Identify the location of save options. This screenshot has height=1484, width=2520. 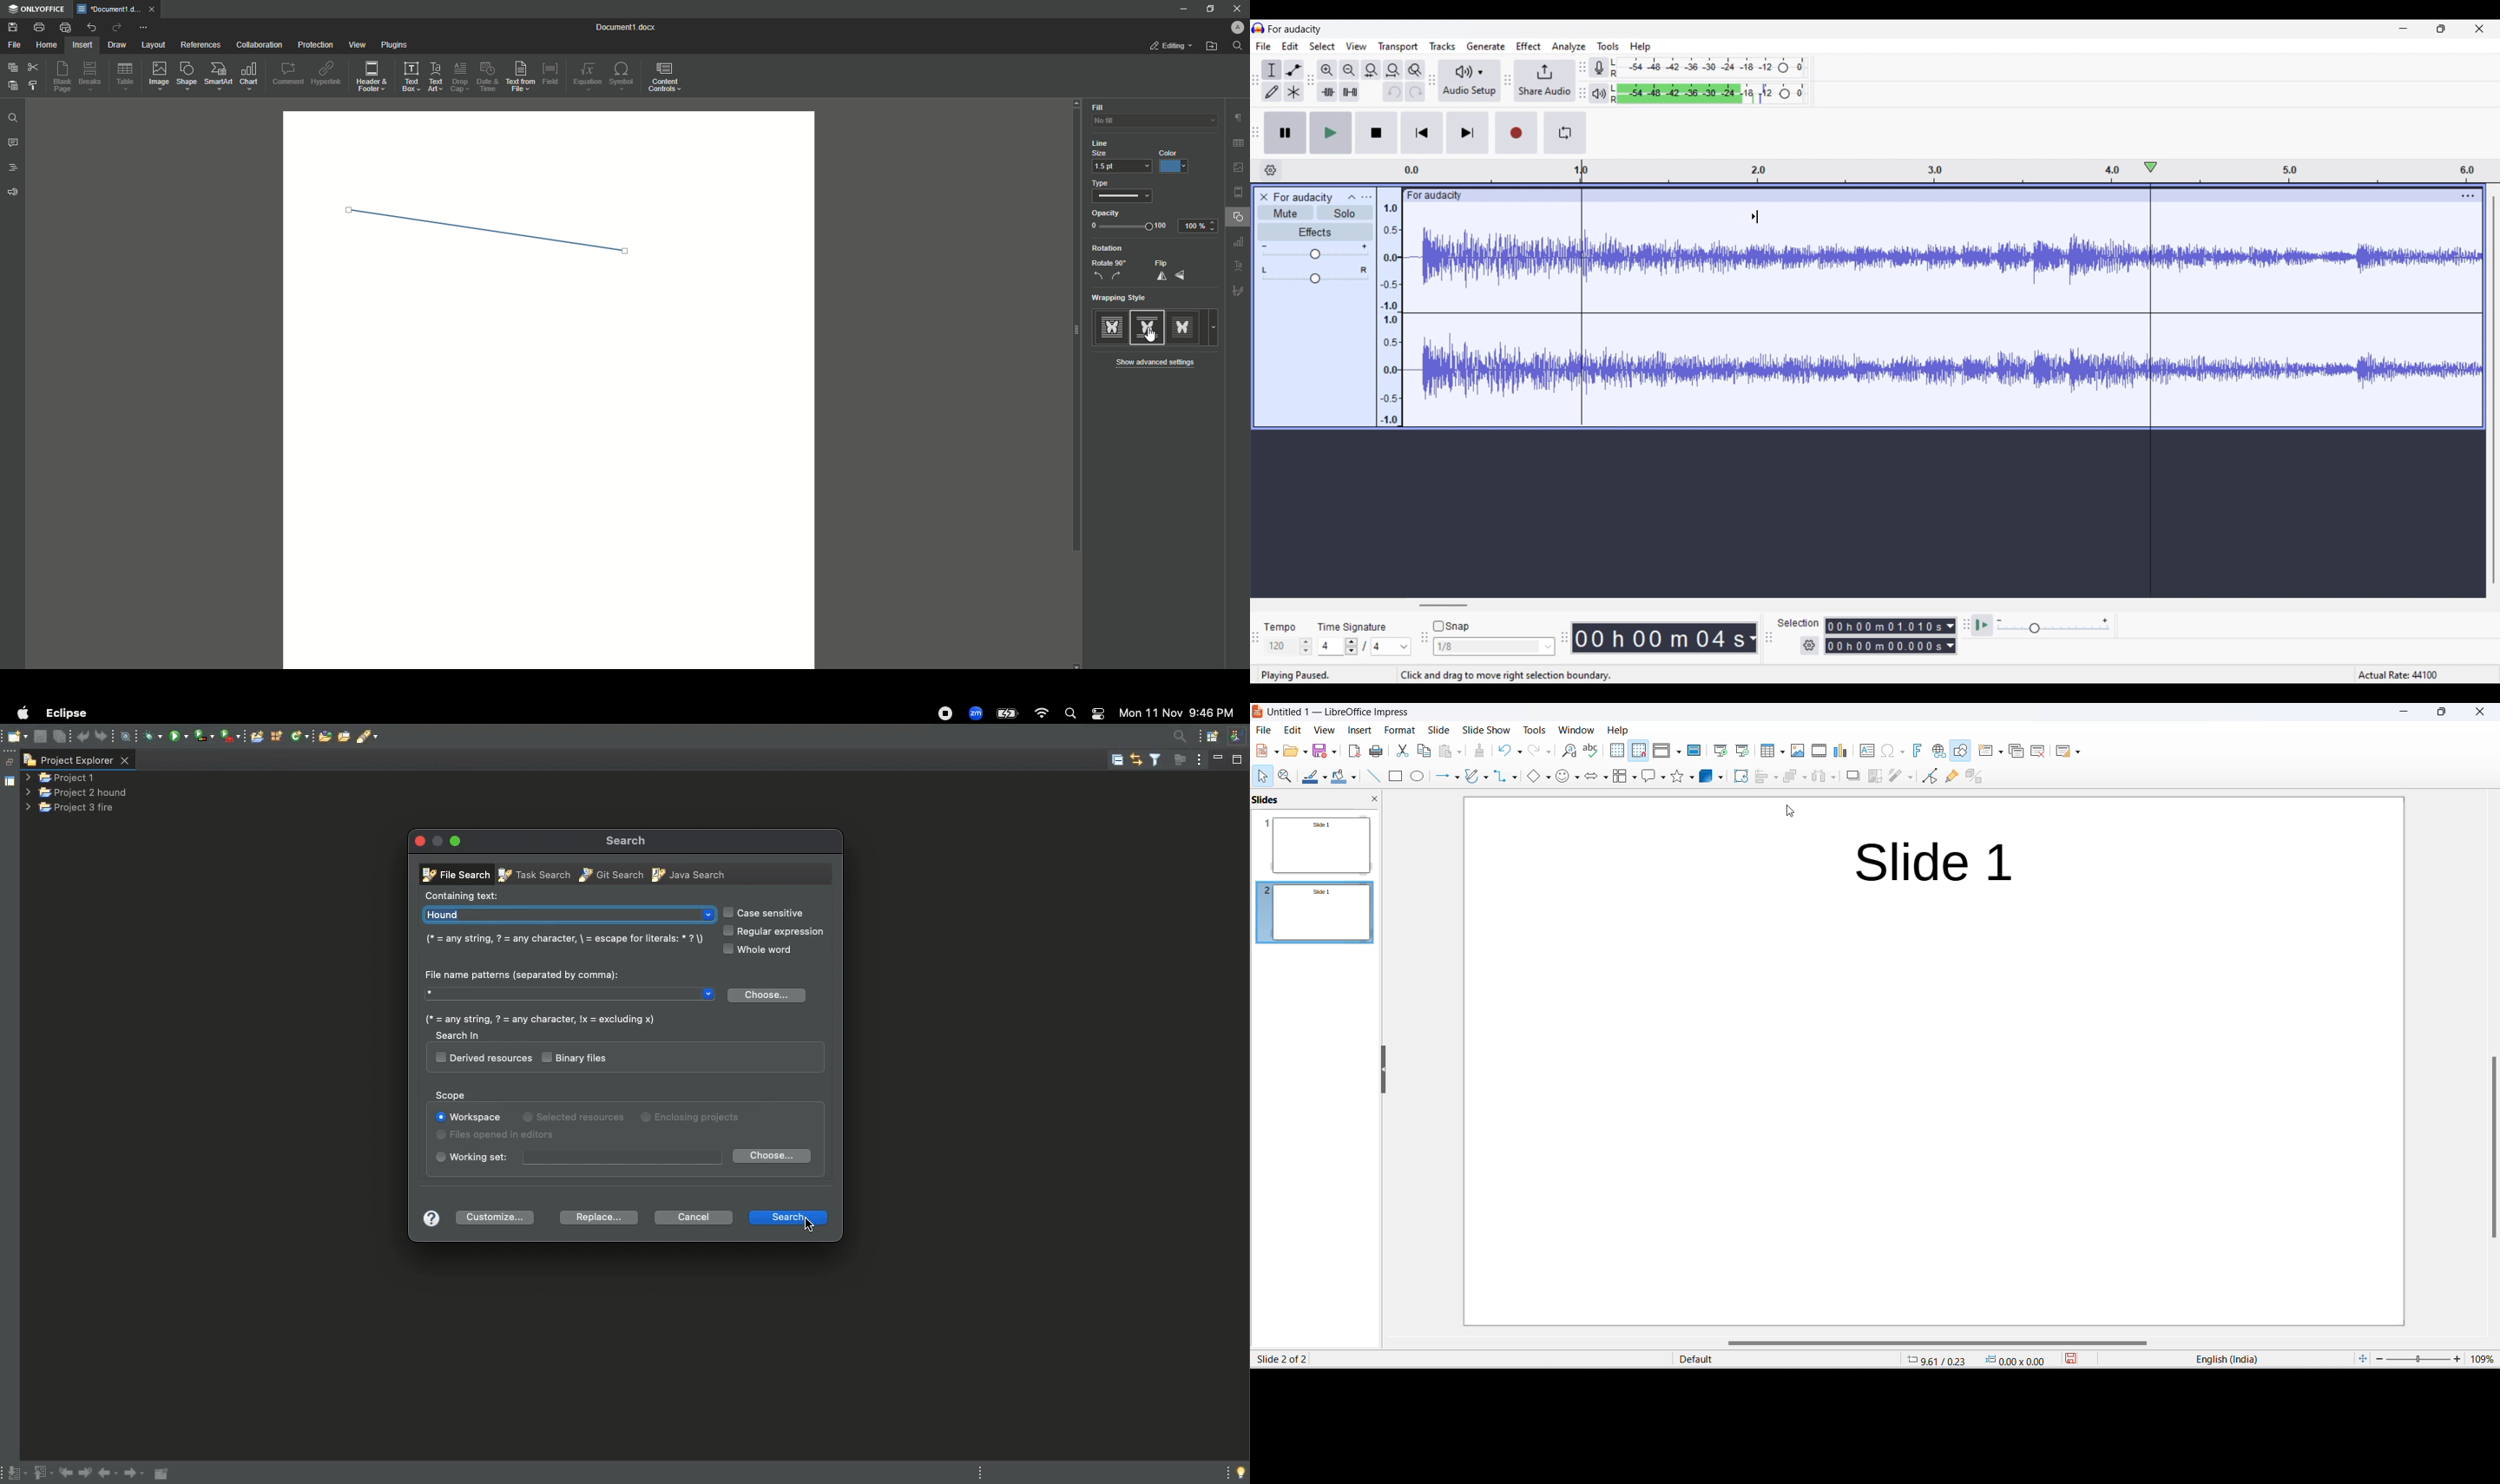
(1325, 753).